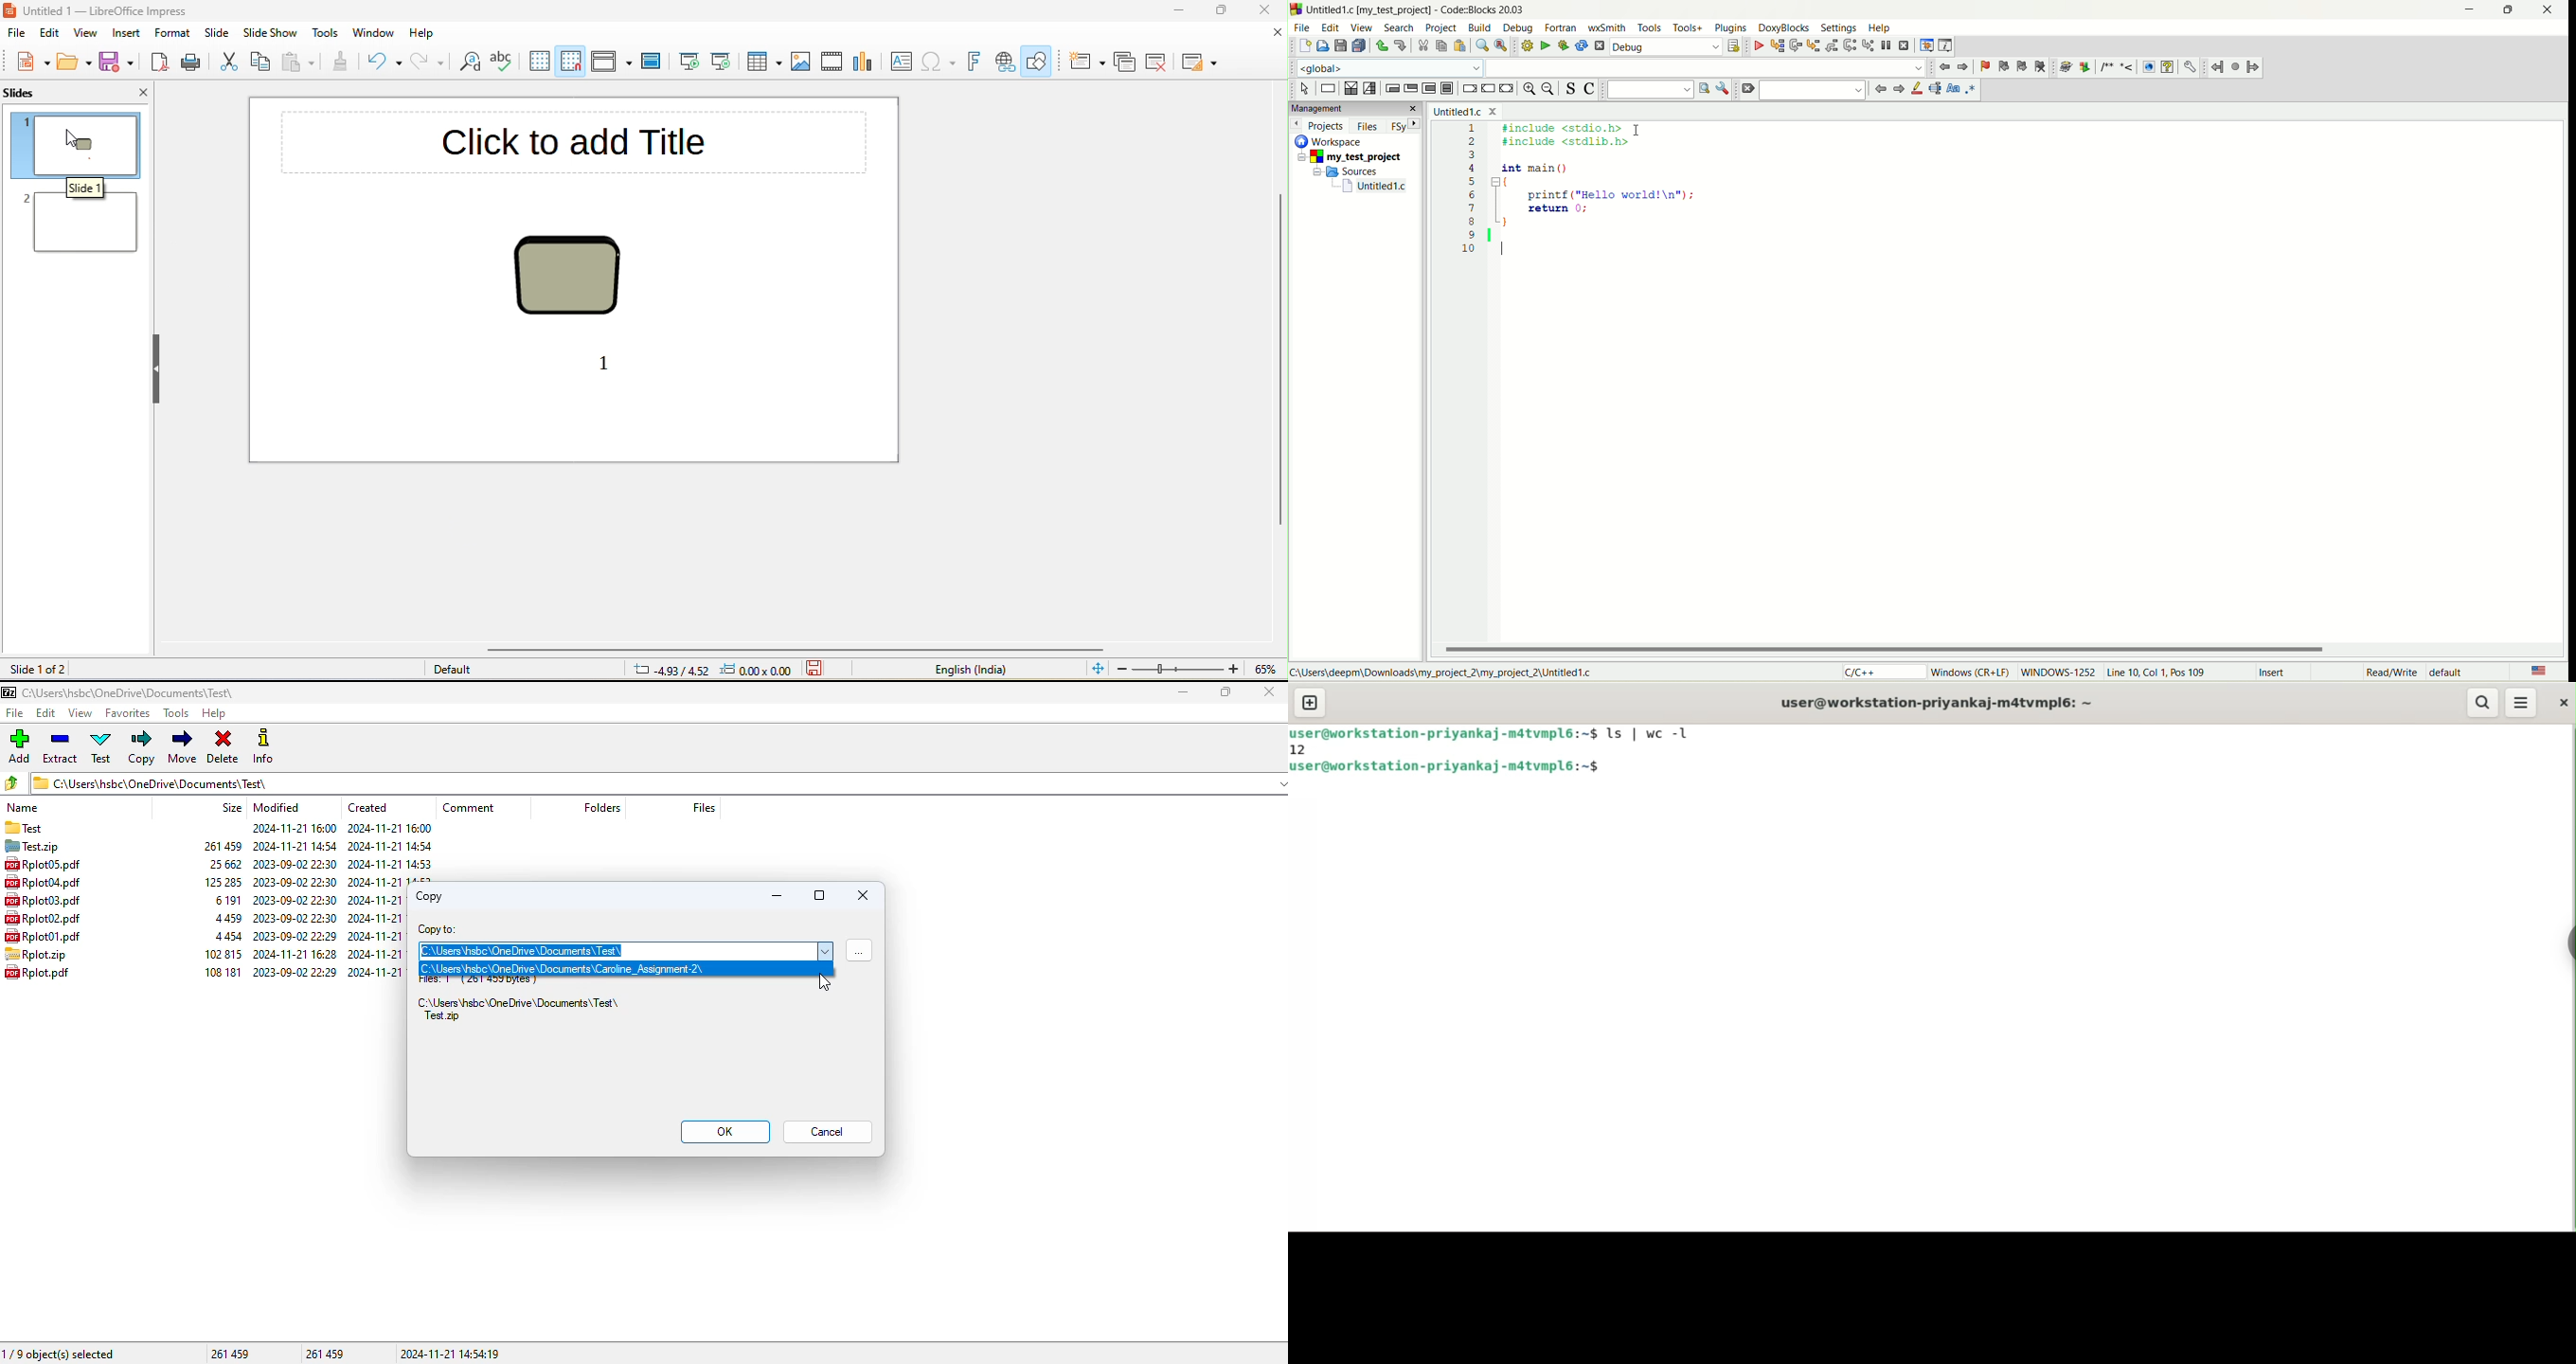 Image resolution: width=2576 pixels, height=1372 pixels. Describe the element at coordinates (1897, 91) in the screenshot. I see `go back` at that location.